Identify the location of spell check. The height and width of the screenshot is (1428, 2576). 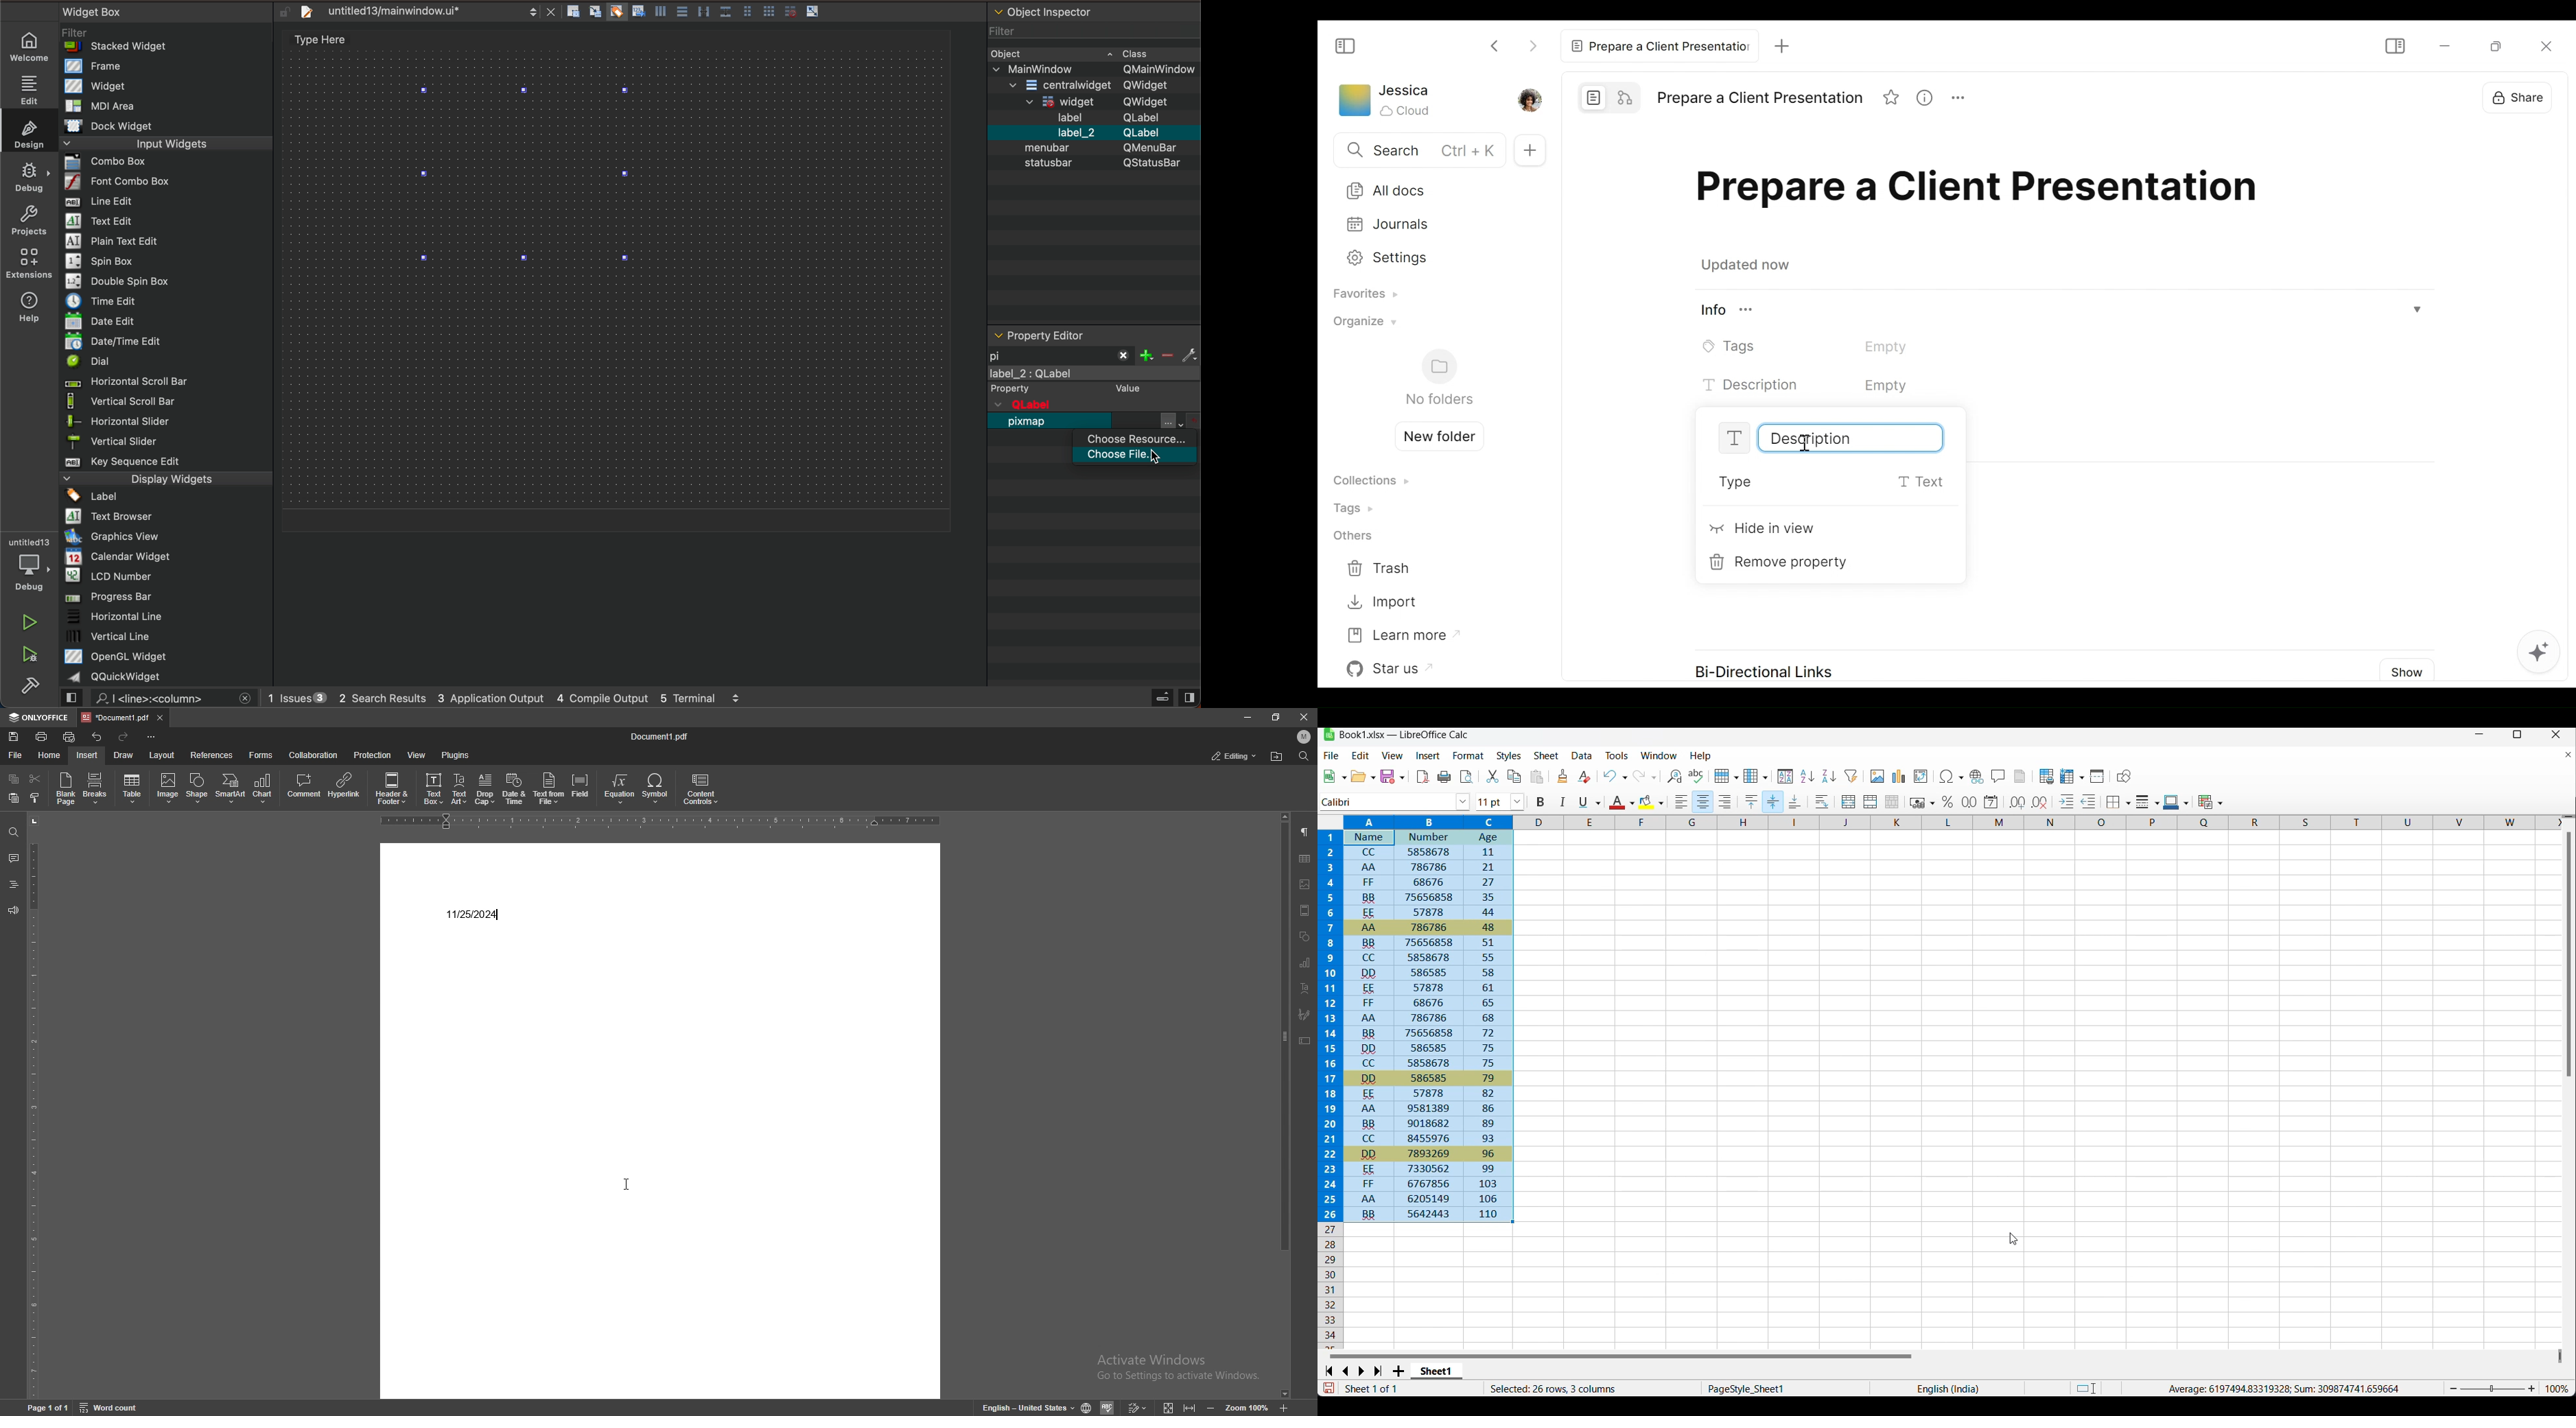
(1107, 1407).